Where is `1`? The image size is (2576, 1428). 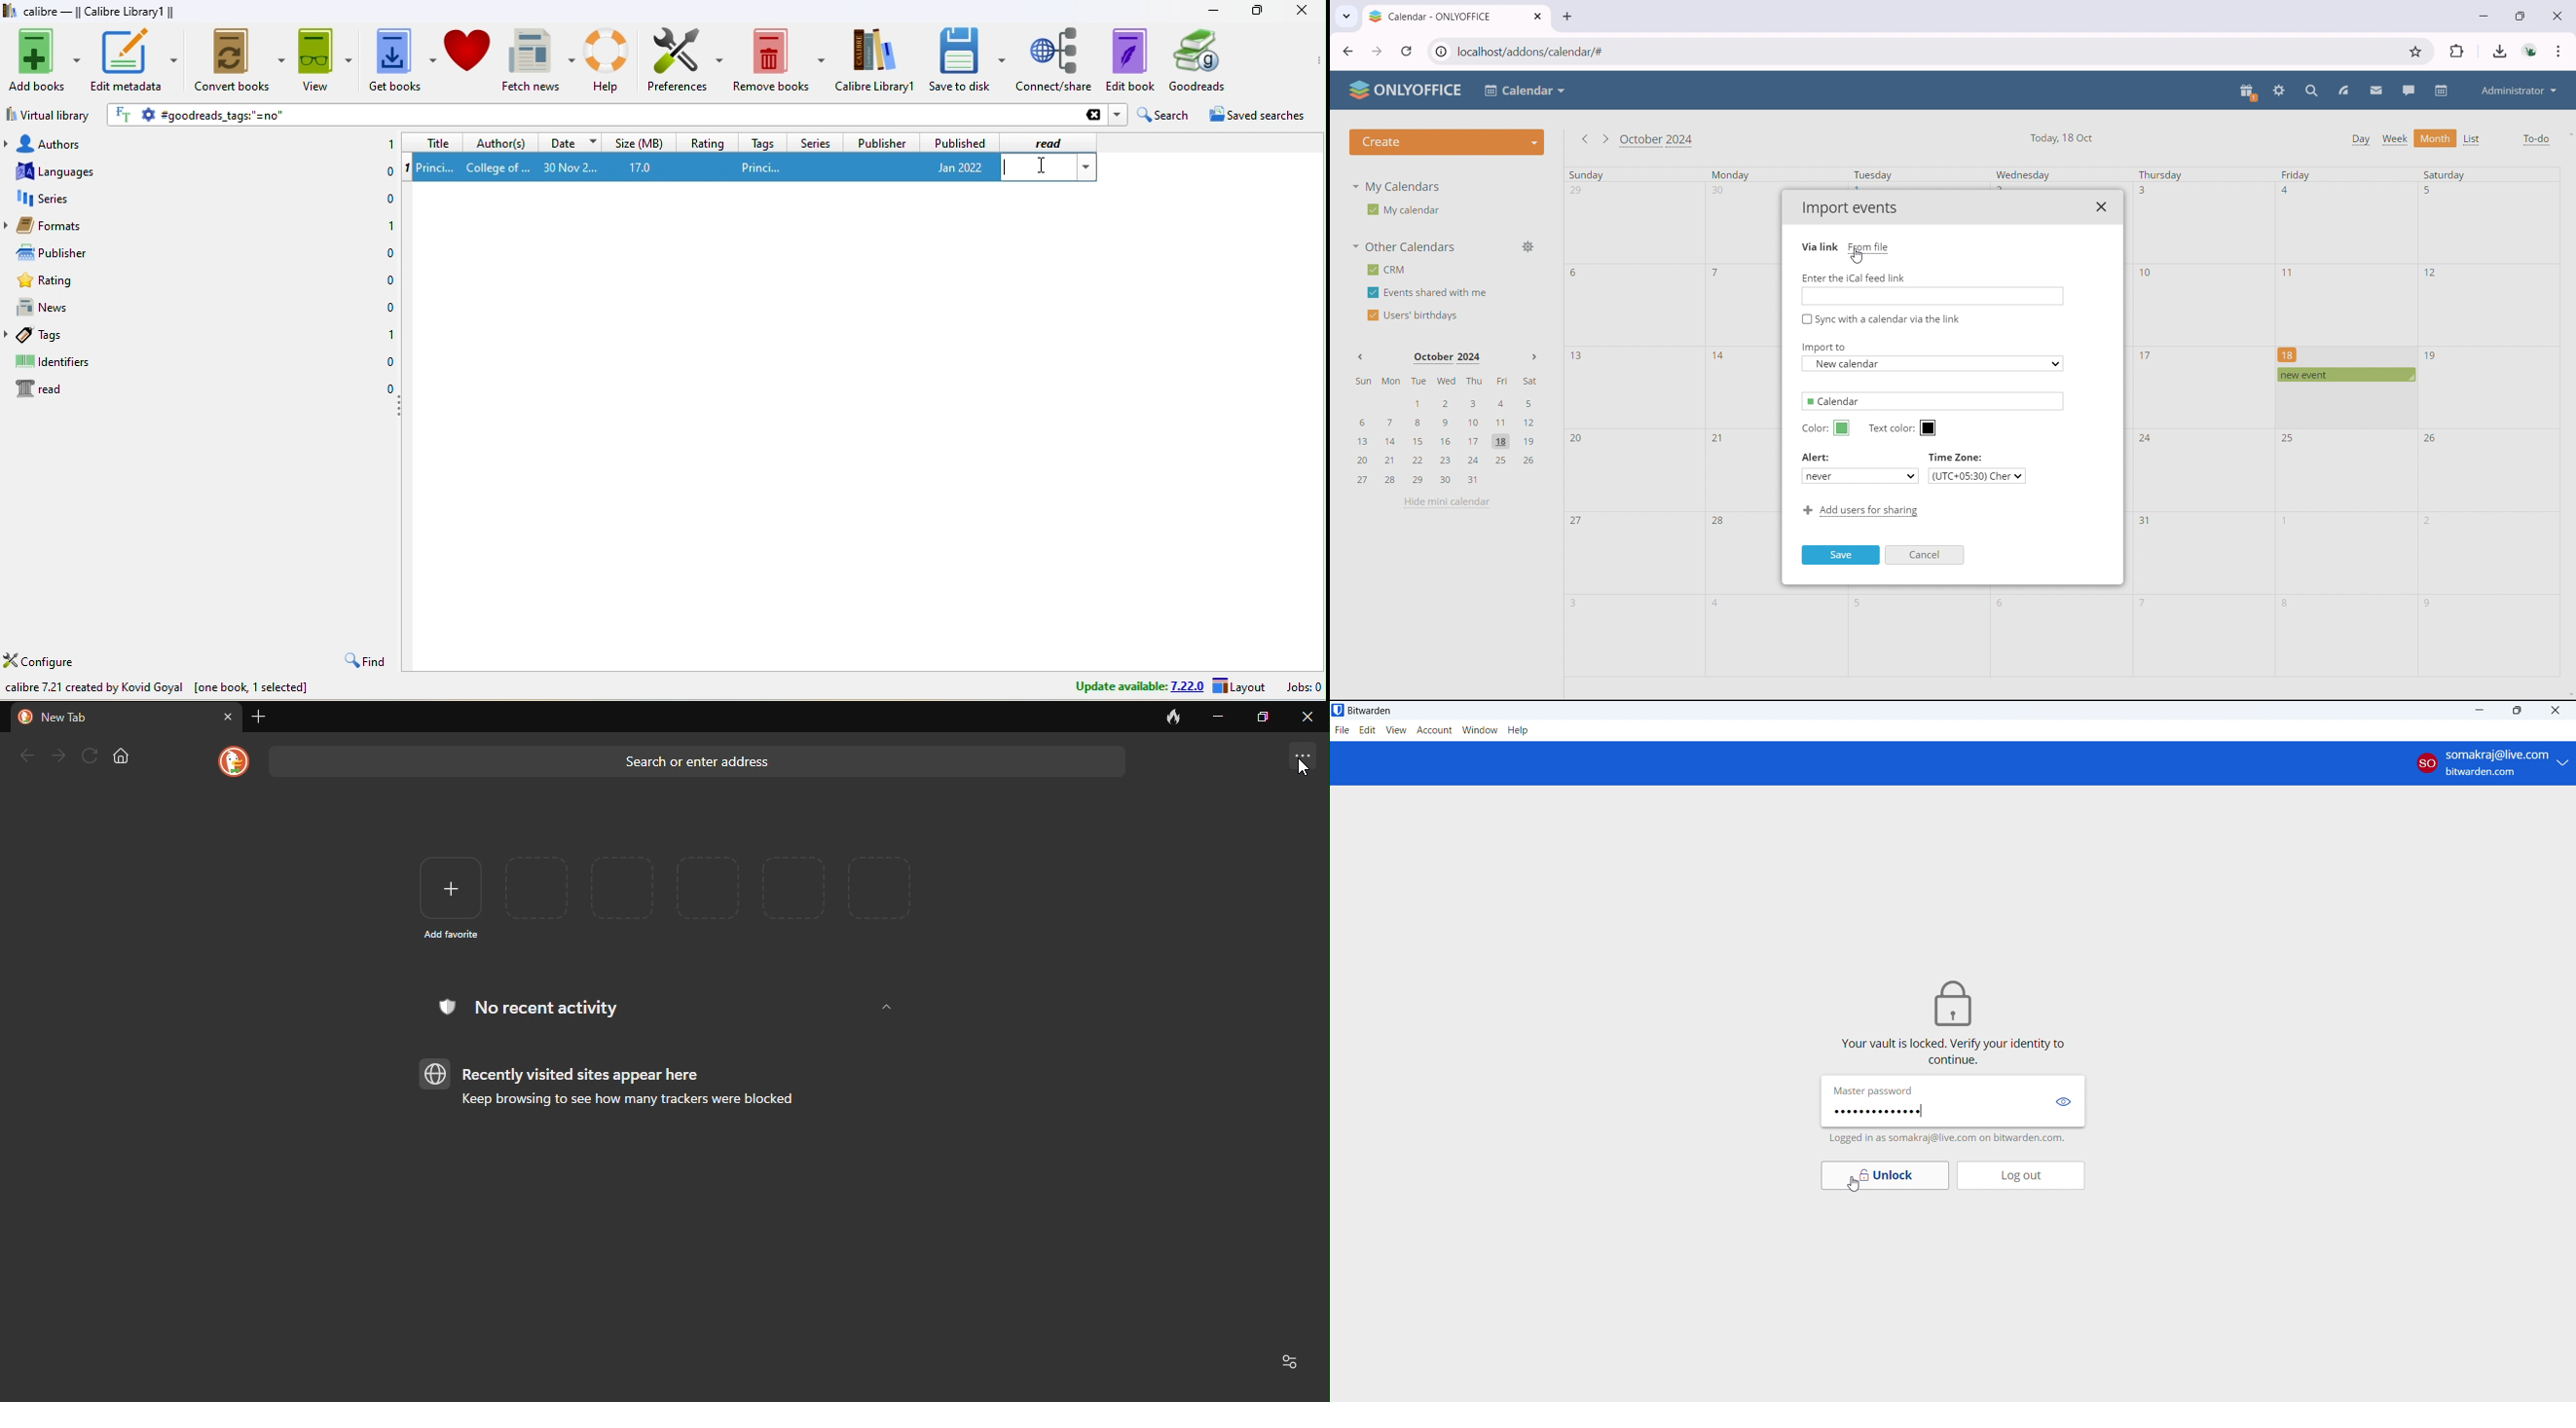
1 is located at coordinates (390, 225).